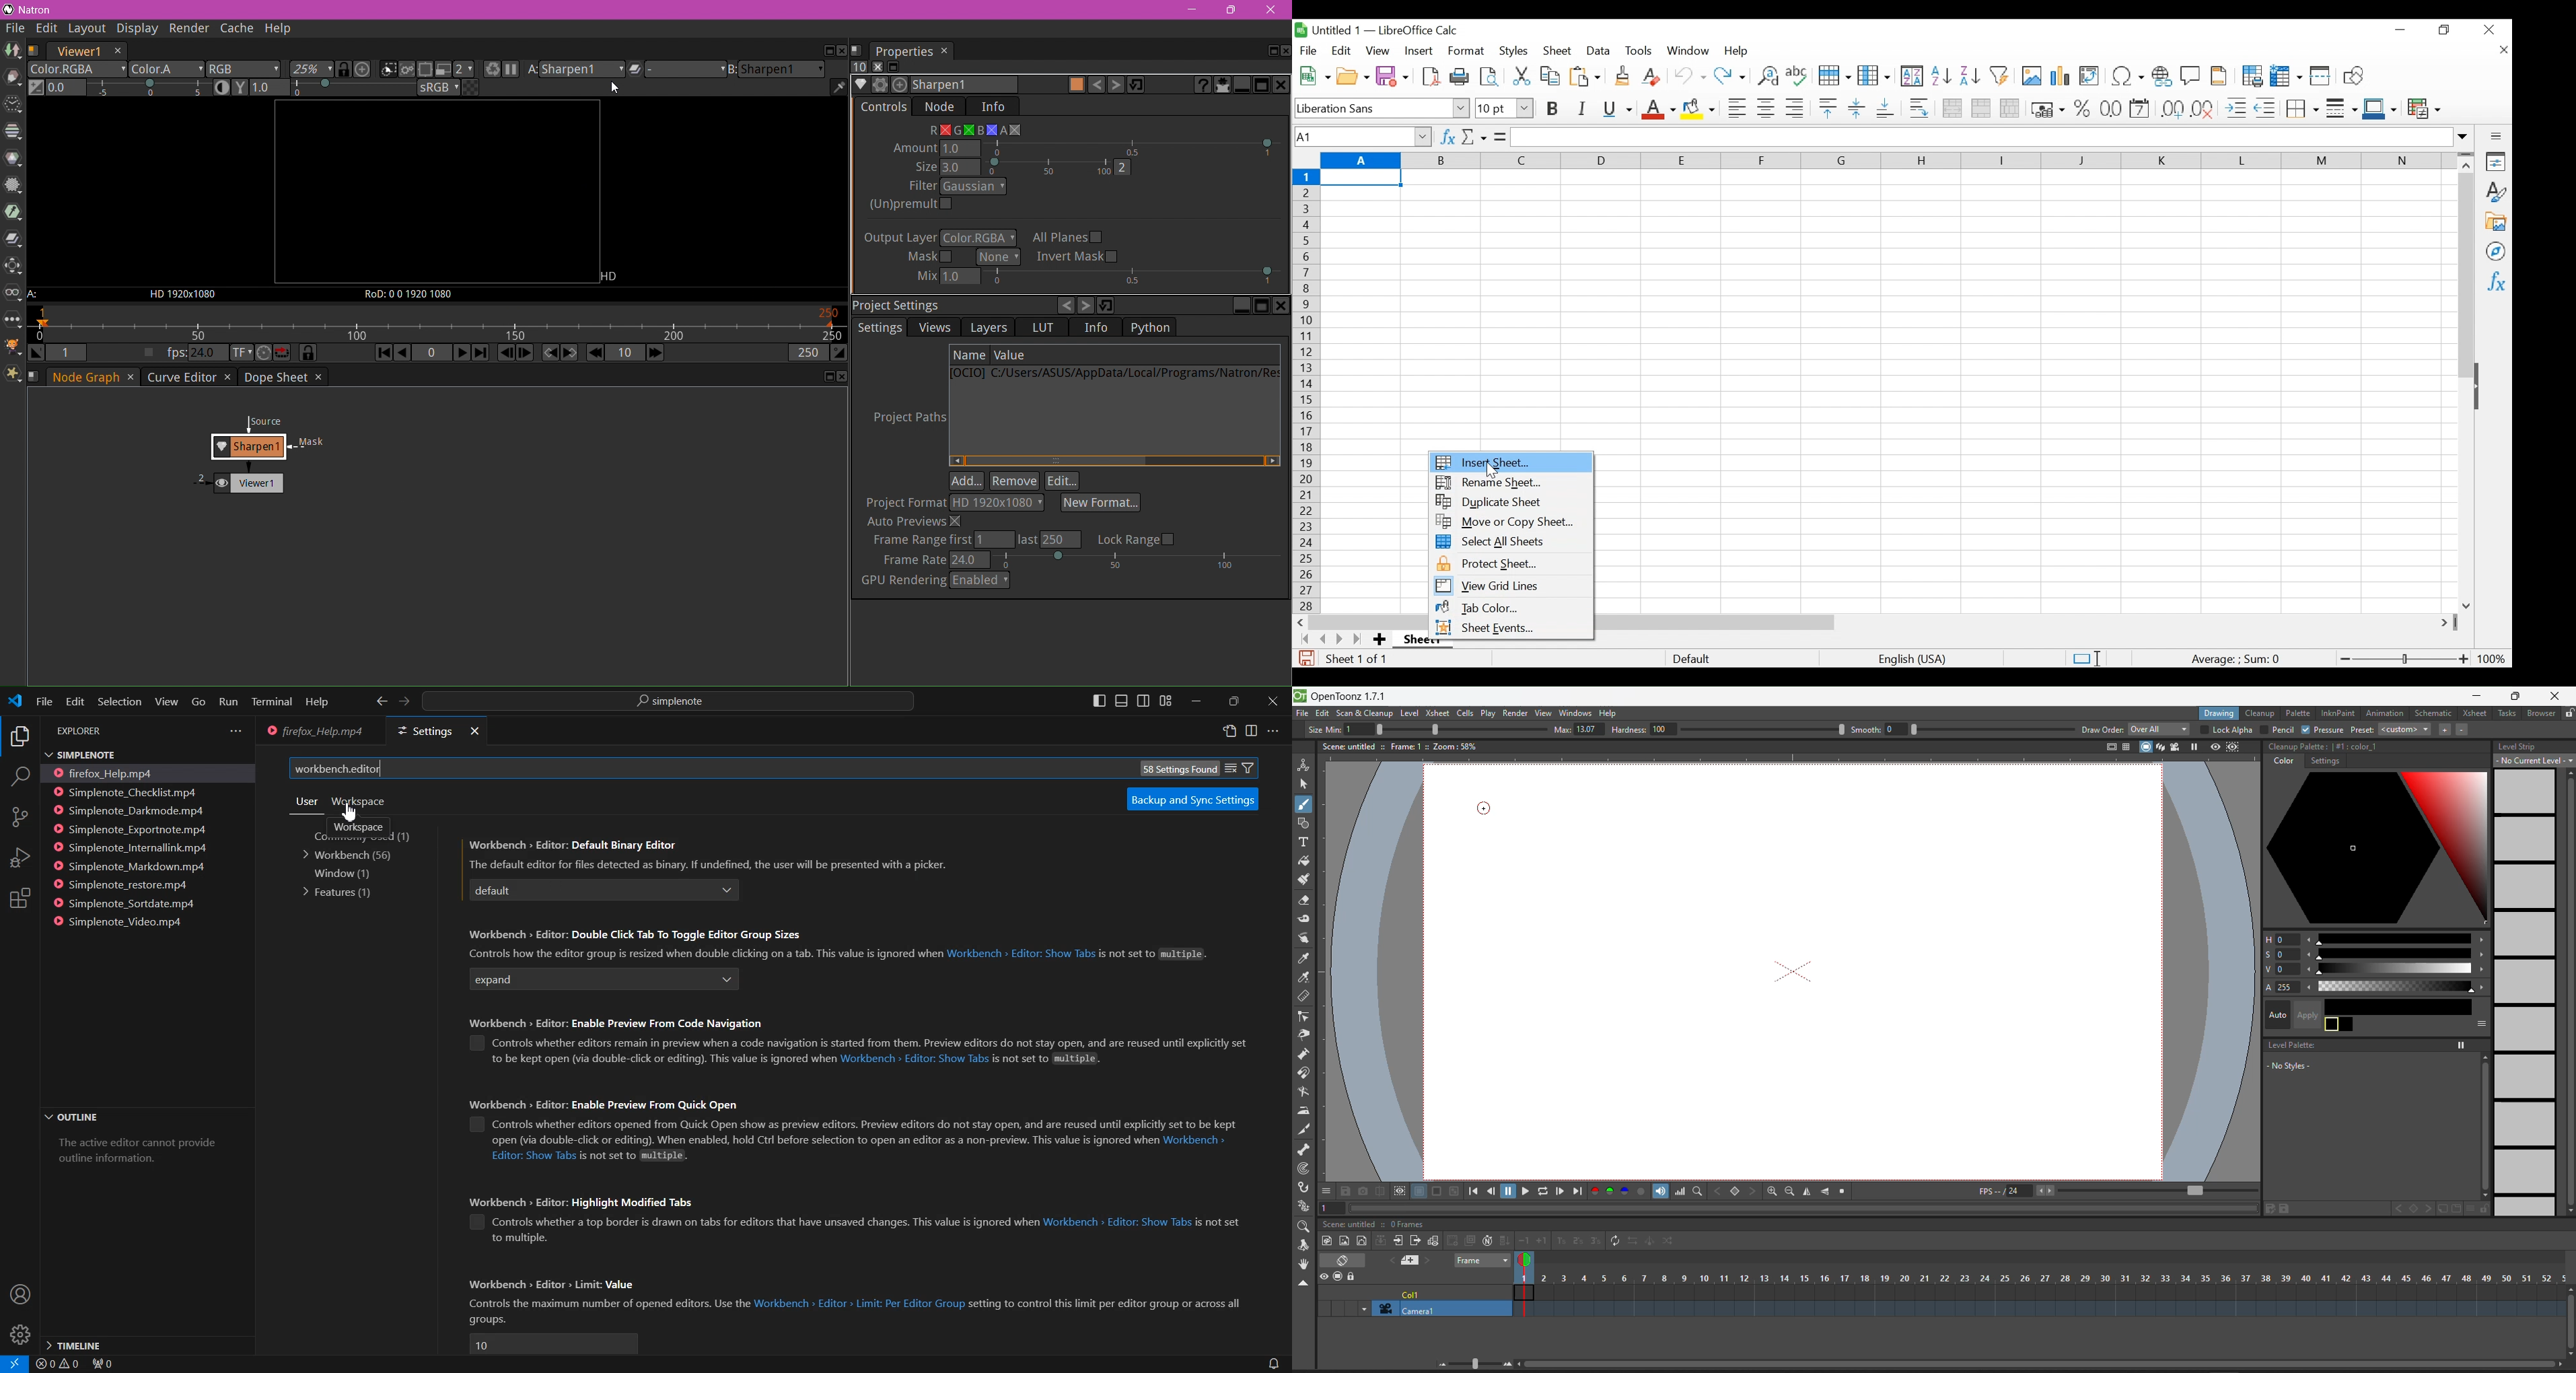  What do you see at coordinates (1392, 75) in the screenshot?
I see `Save` at bounding box center [1392, 75].